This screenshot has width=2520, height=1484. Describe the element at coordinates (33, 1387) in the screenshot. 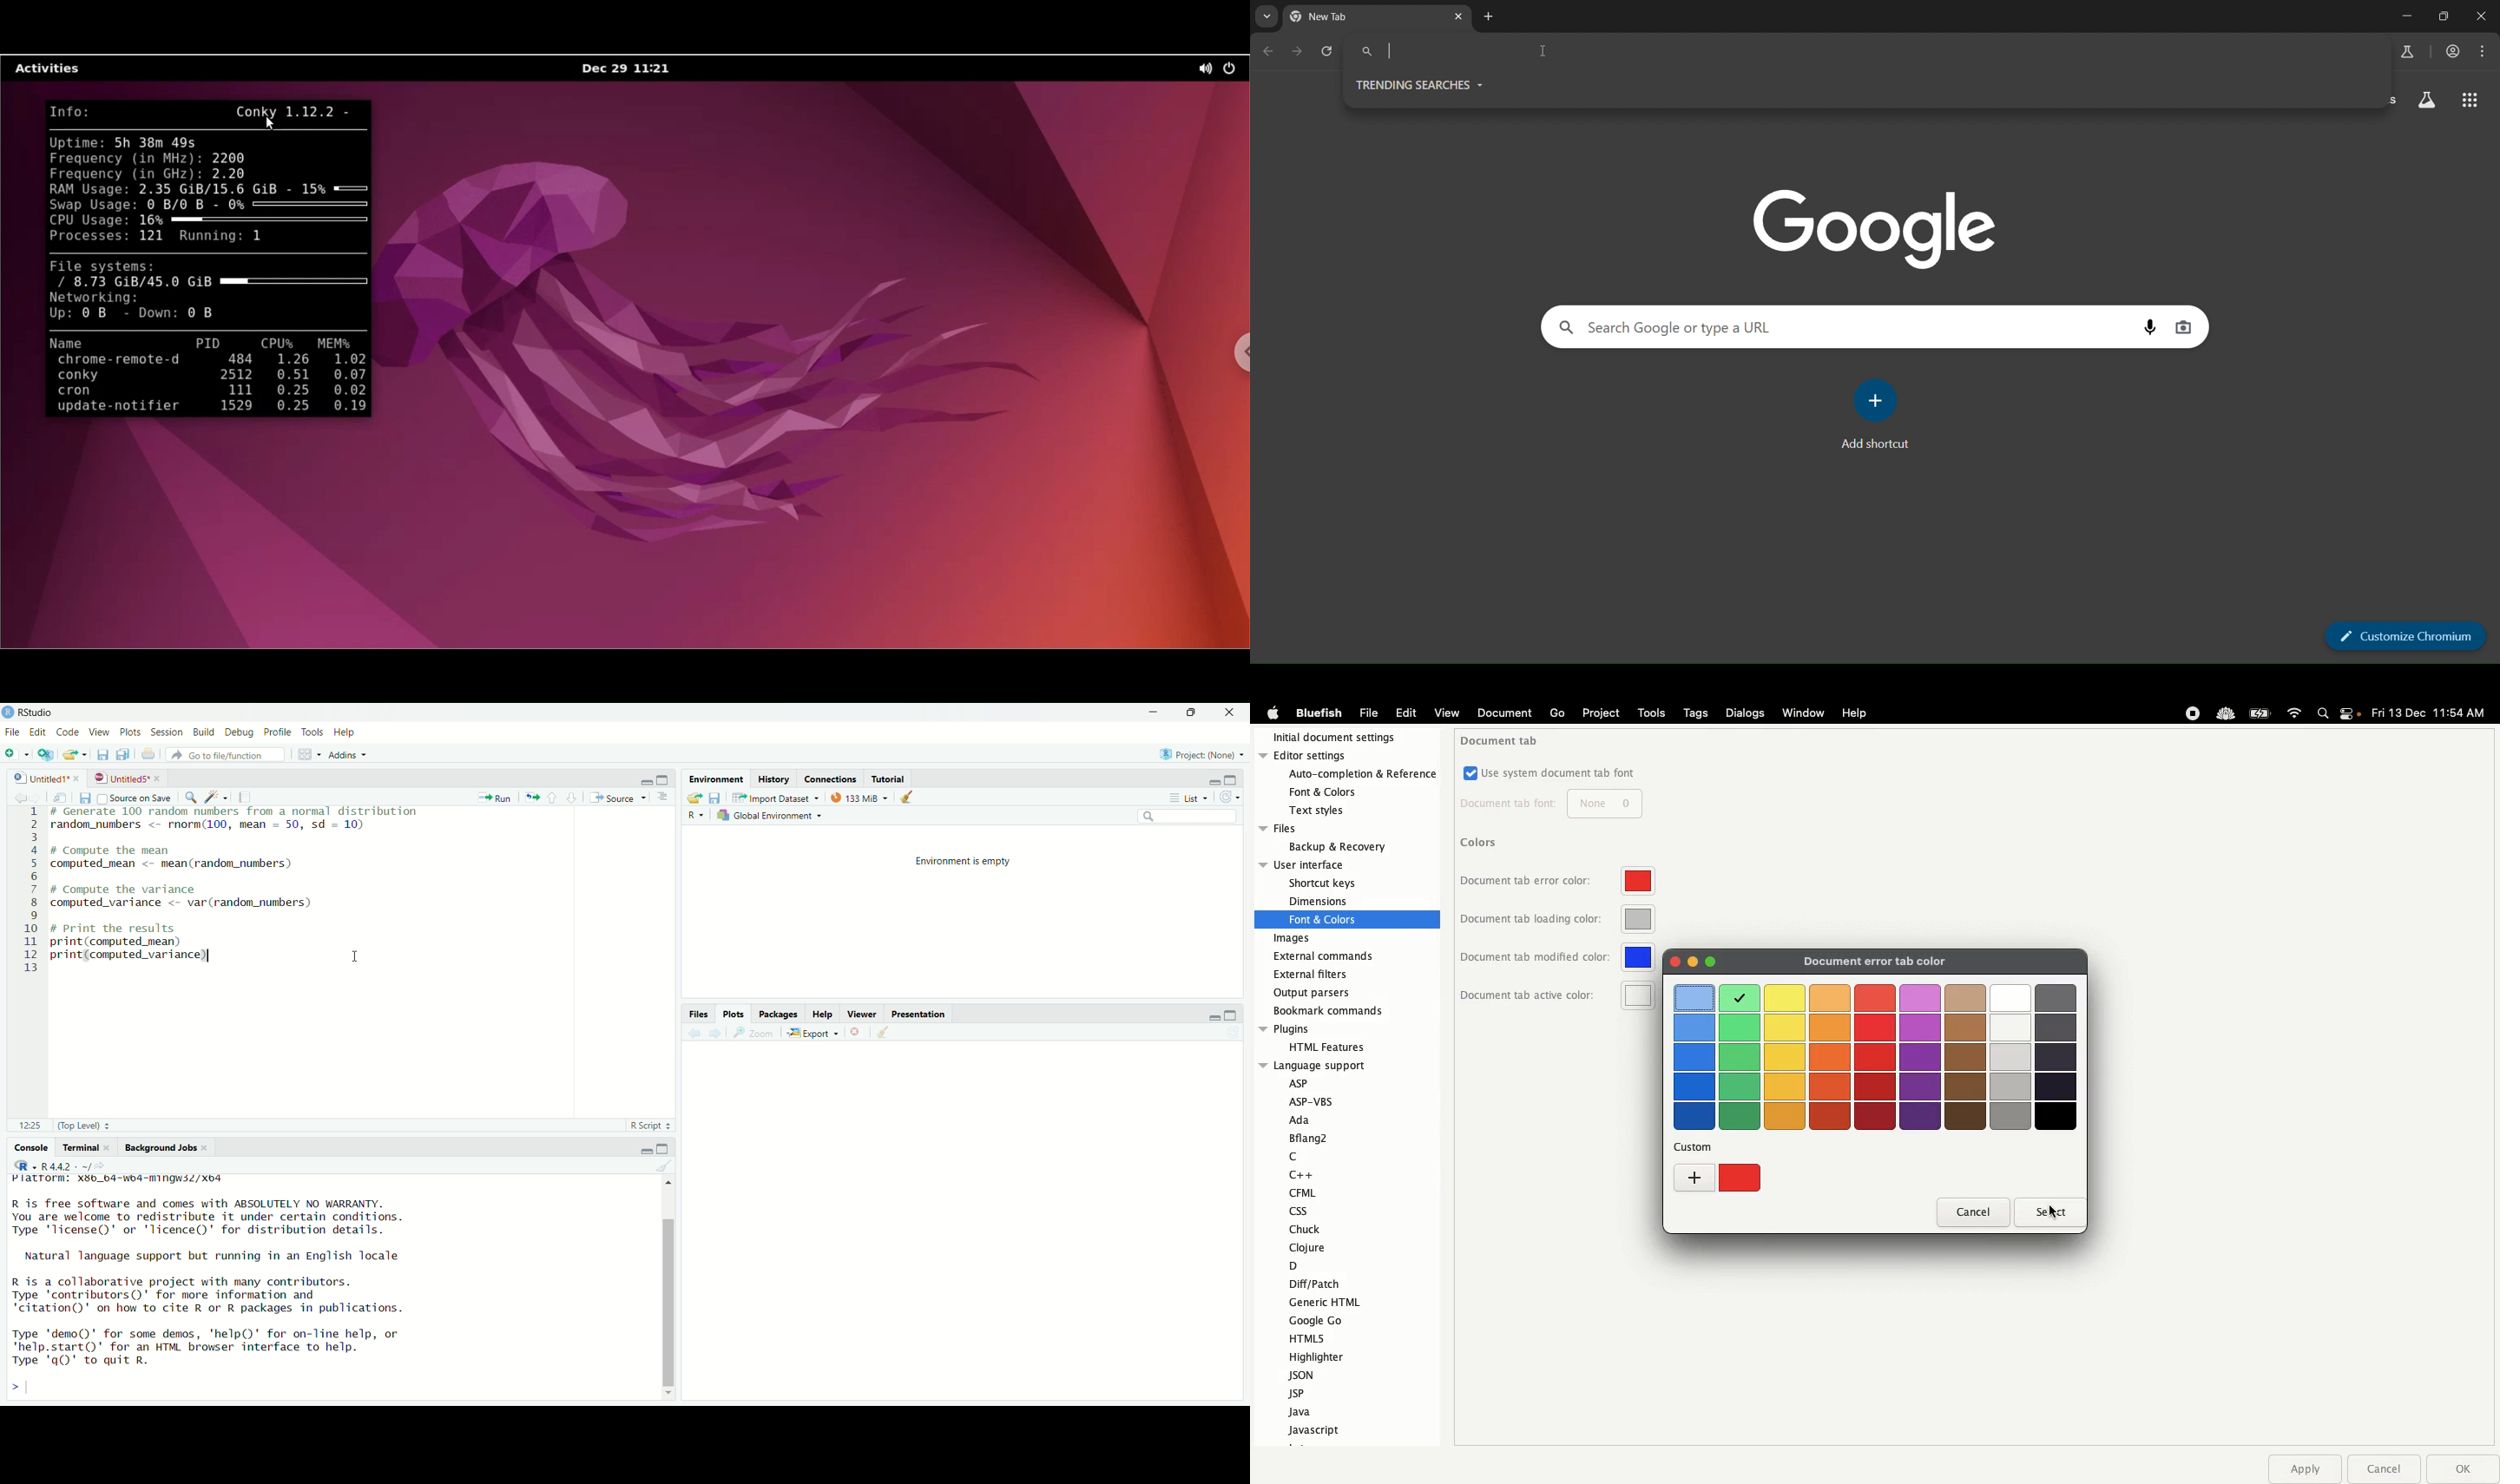

I see `typing cursor` at that location.